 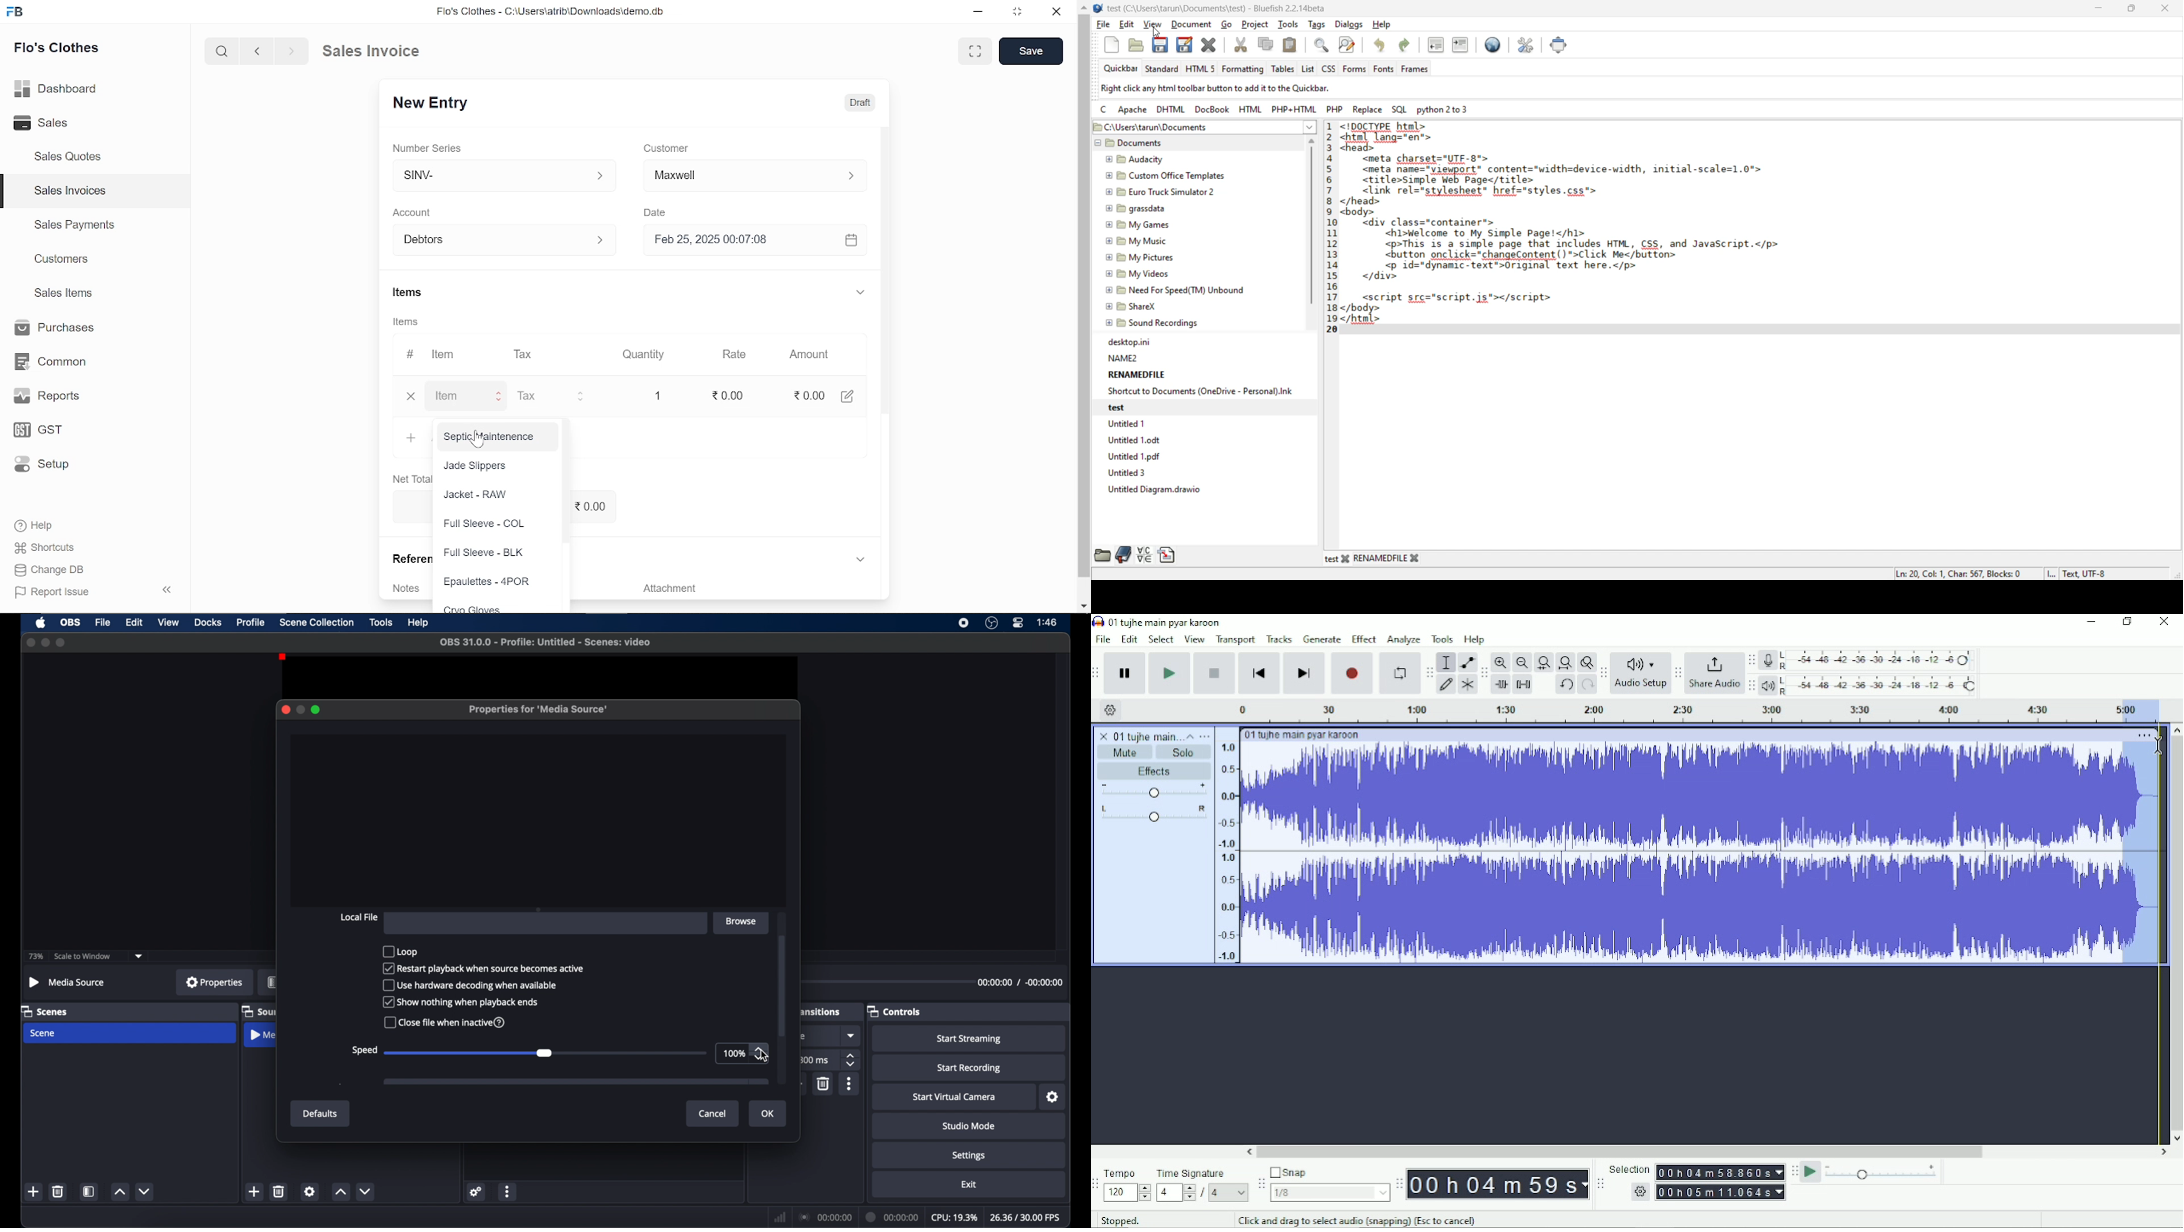 I want to click on Selection, so click(x=1629, y=1167).